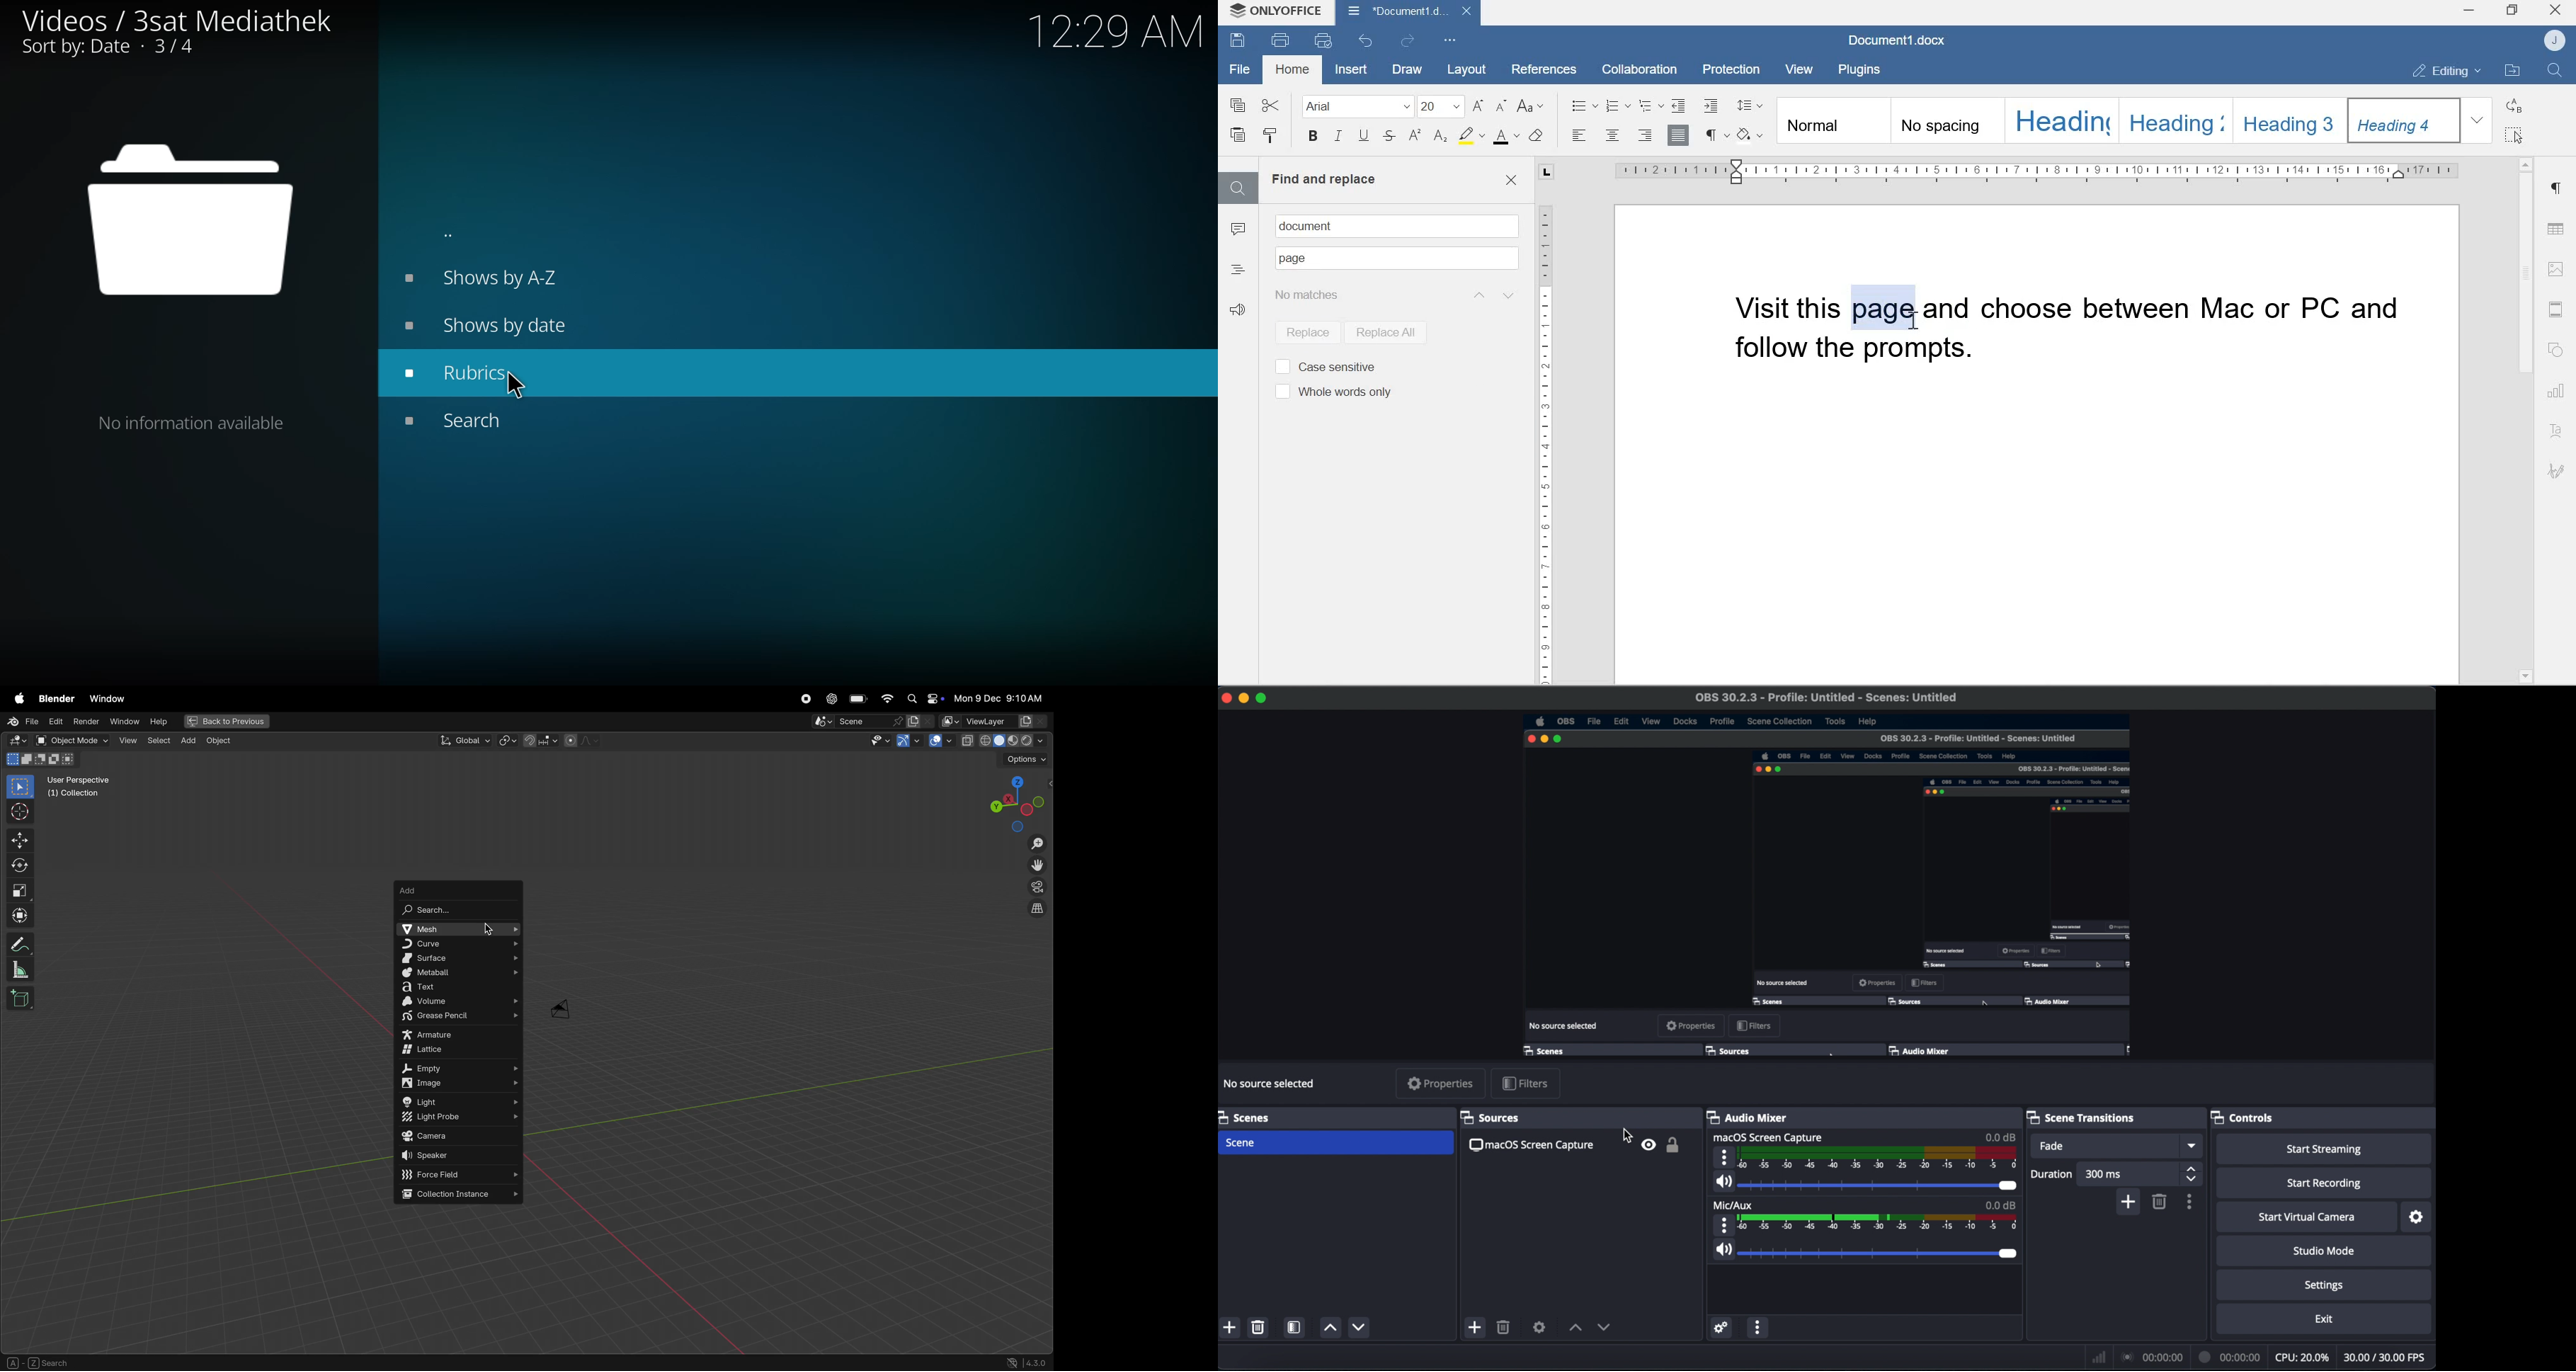 The width and height of the screenshot is (2576, 1372). Describe the element at coordinates (21, 787) in the screenshot. I see `select` at that location.